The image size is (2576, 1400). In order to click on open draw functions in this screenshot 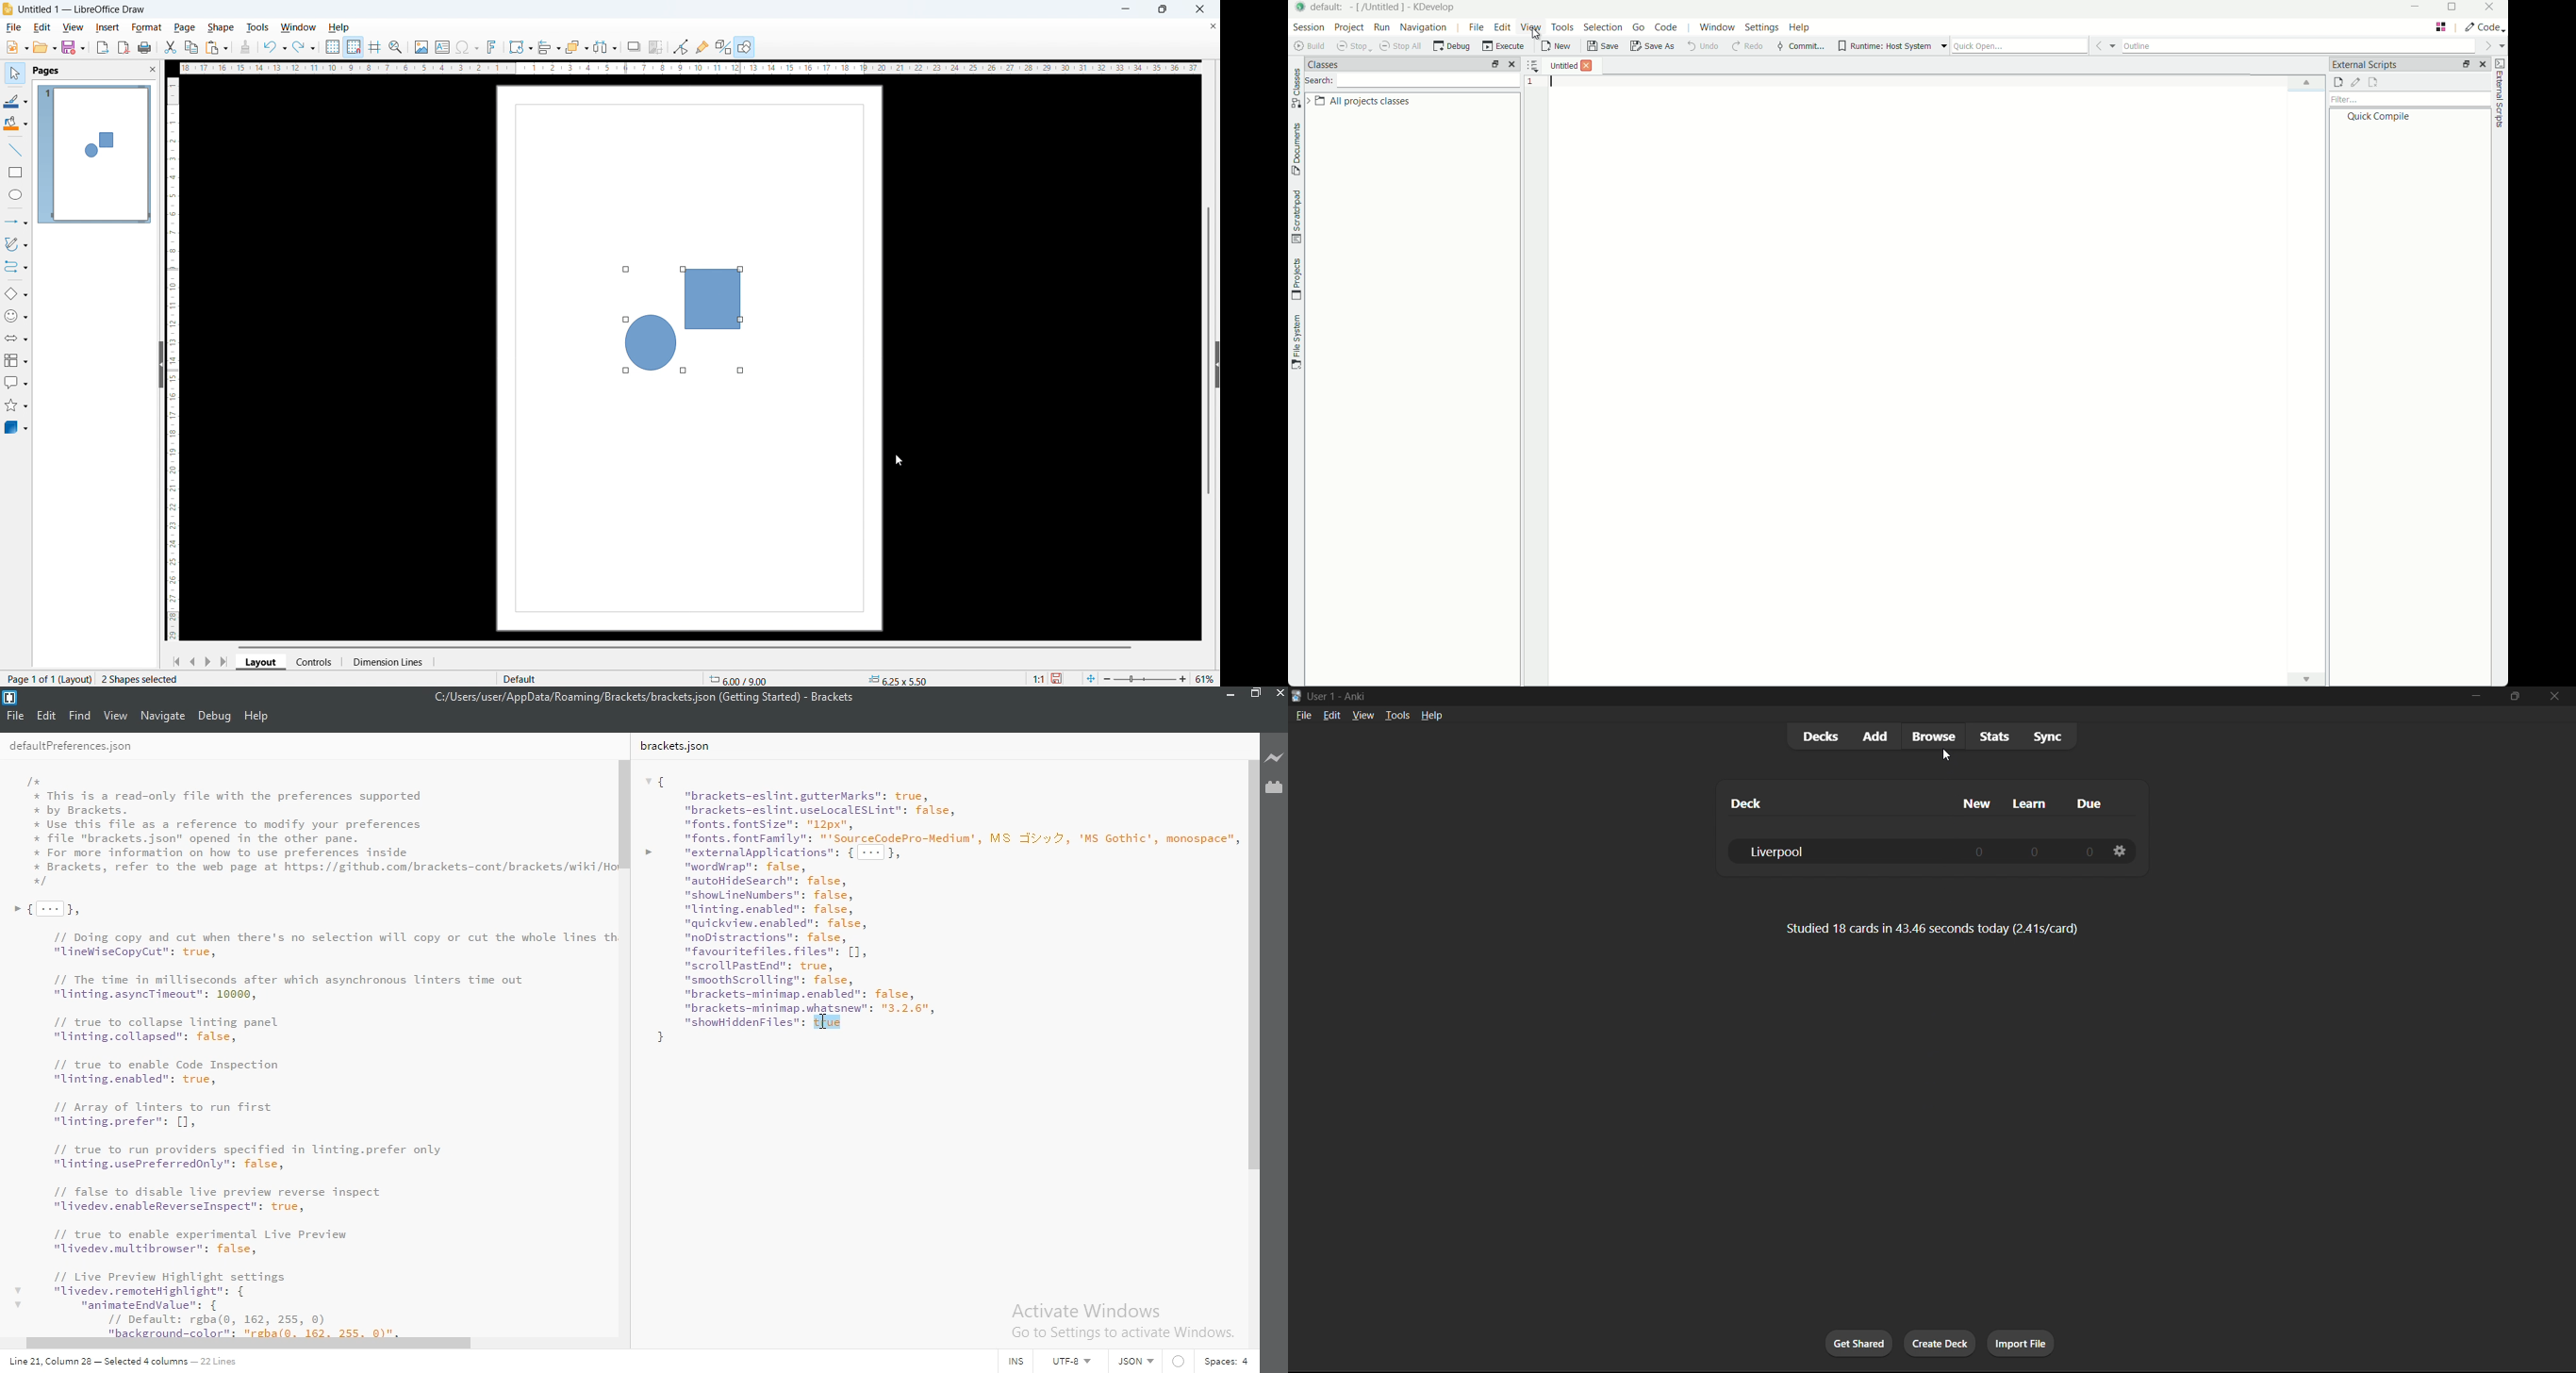, I will do `click(747, 46)`.